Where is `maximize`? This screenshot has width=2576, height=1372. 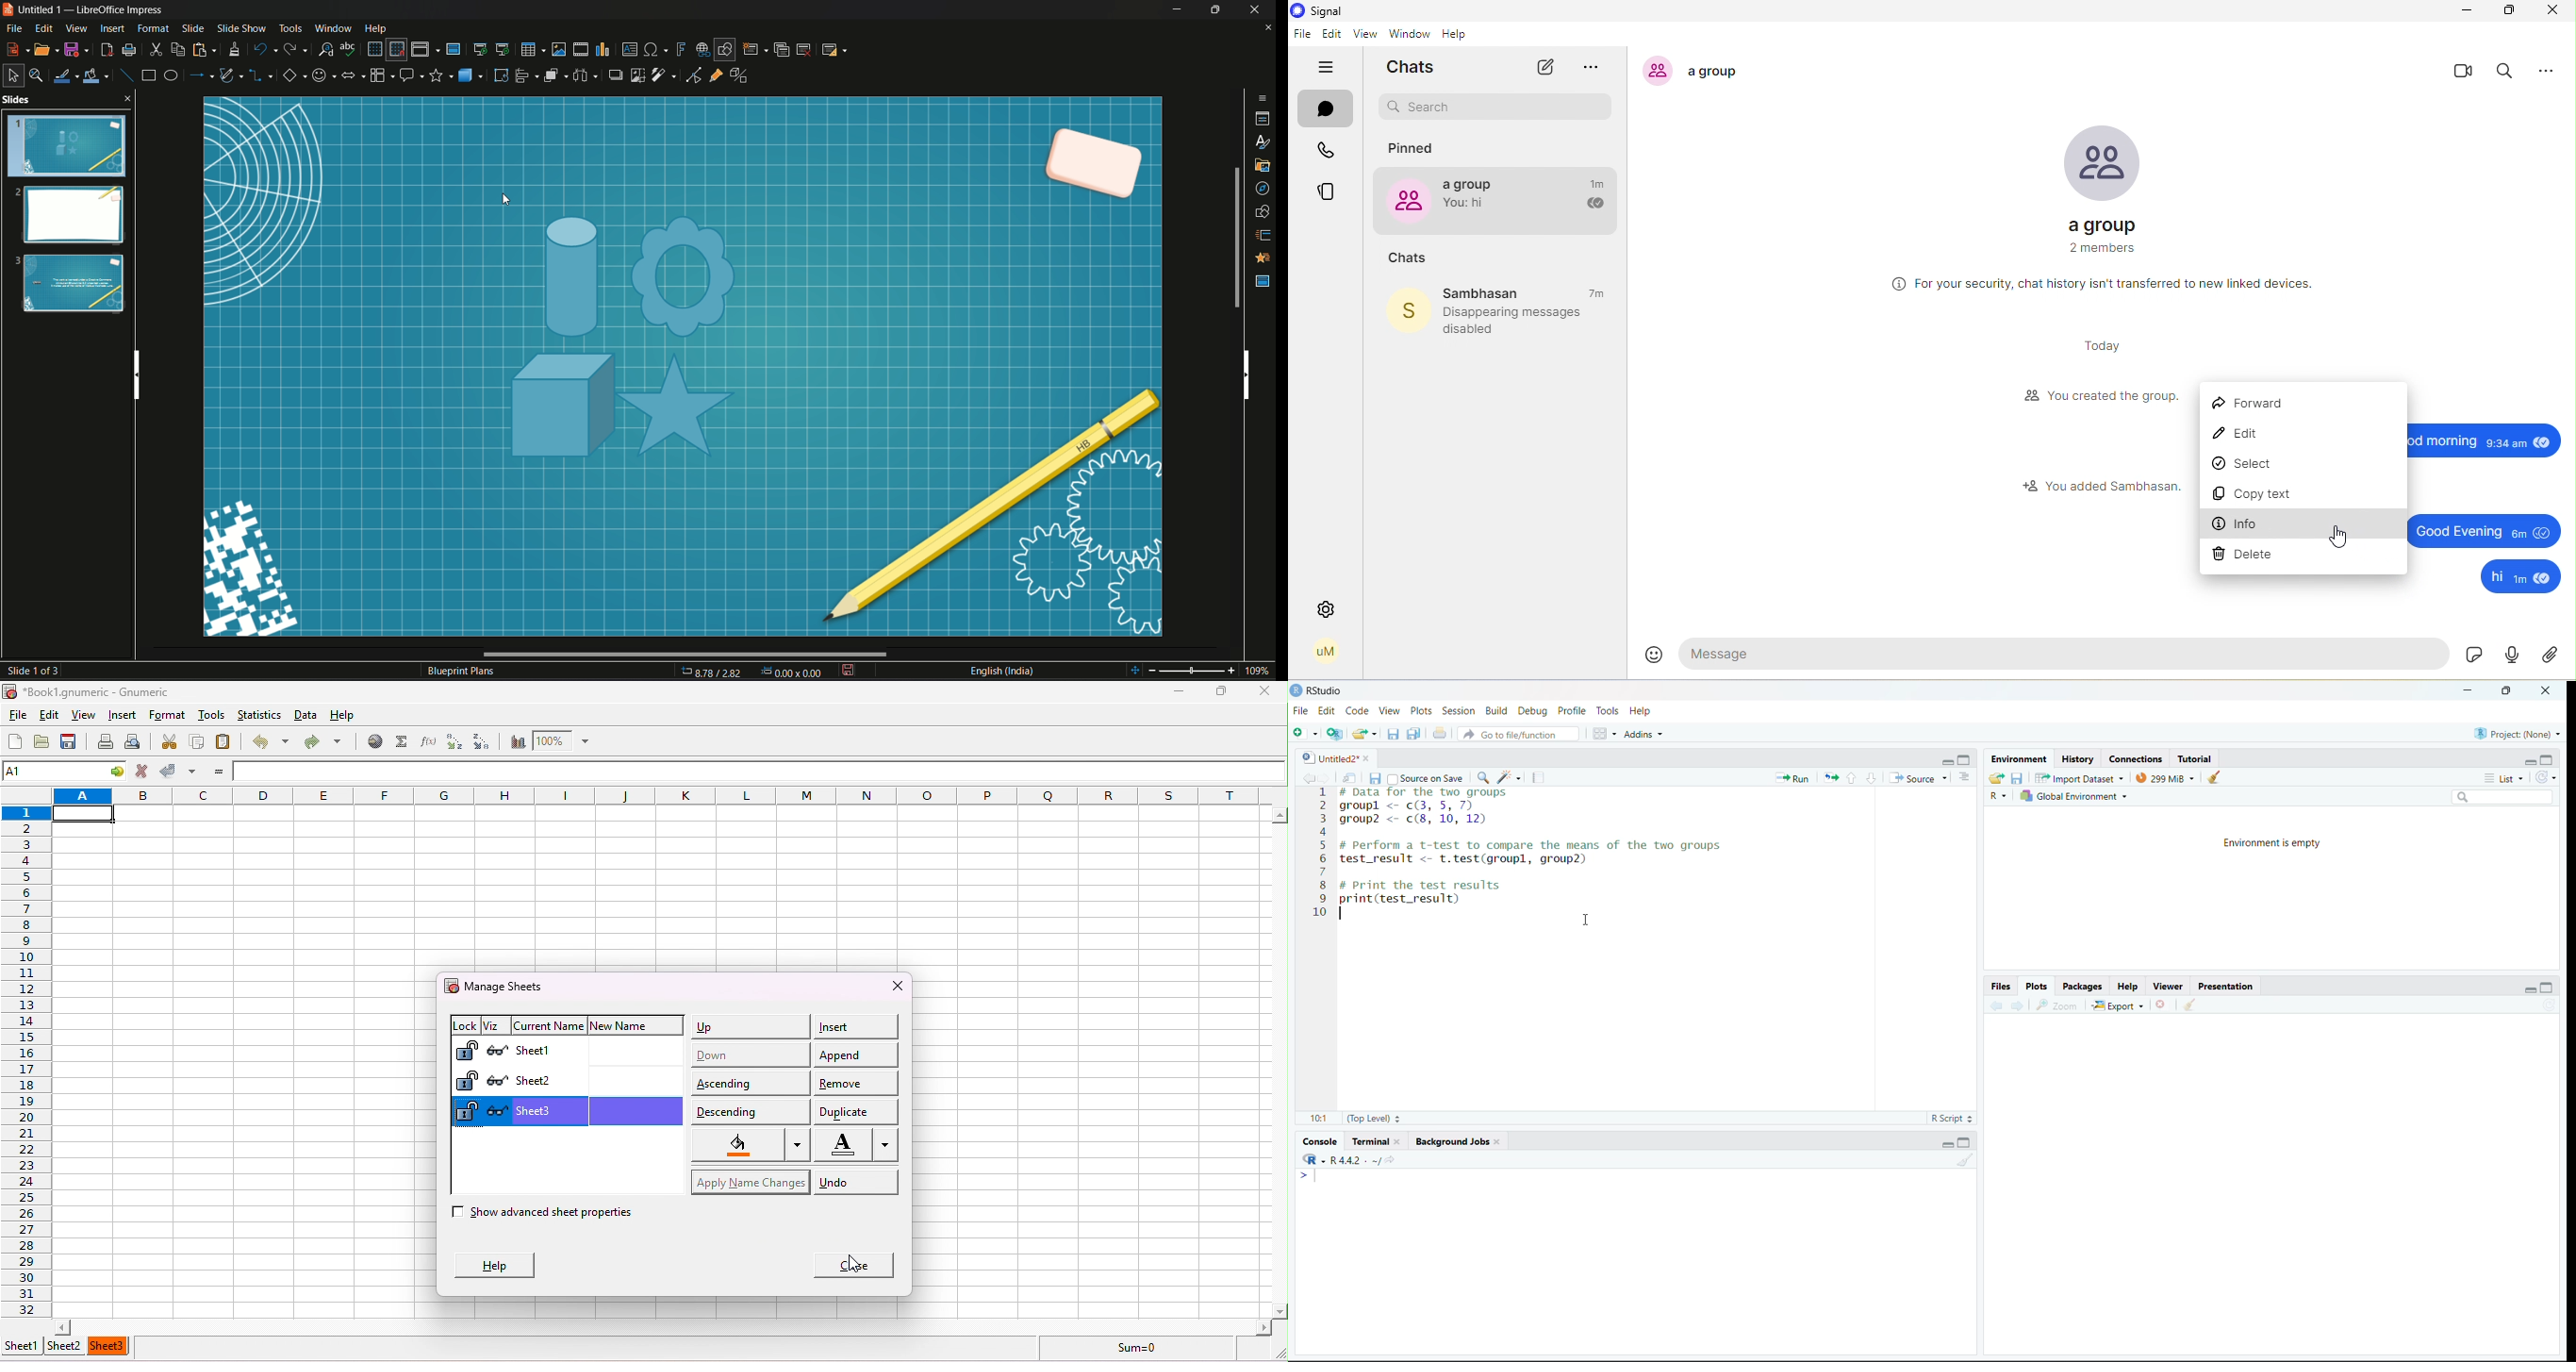 maximize is located at coordinates (2508, 690).